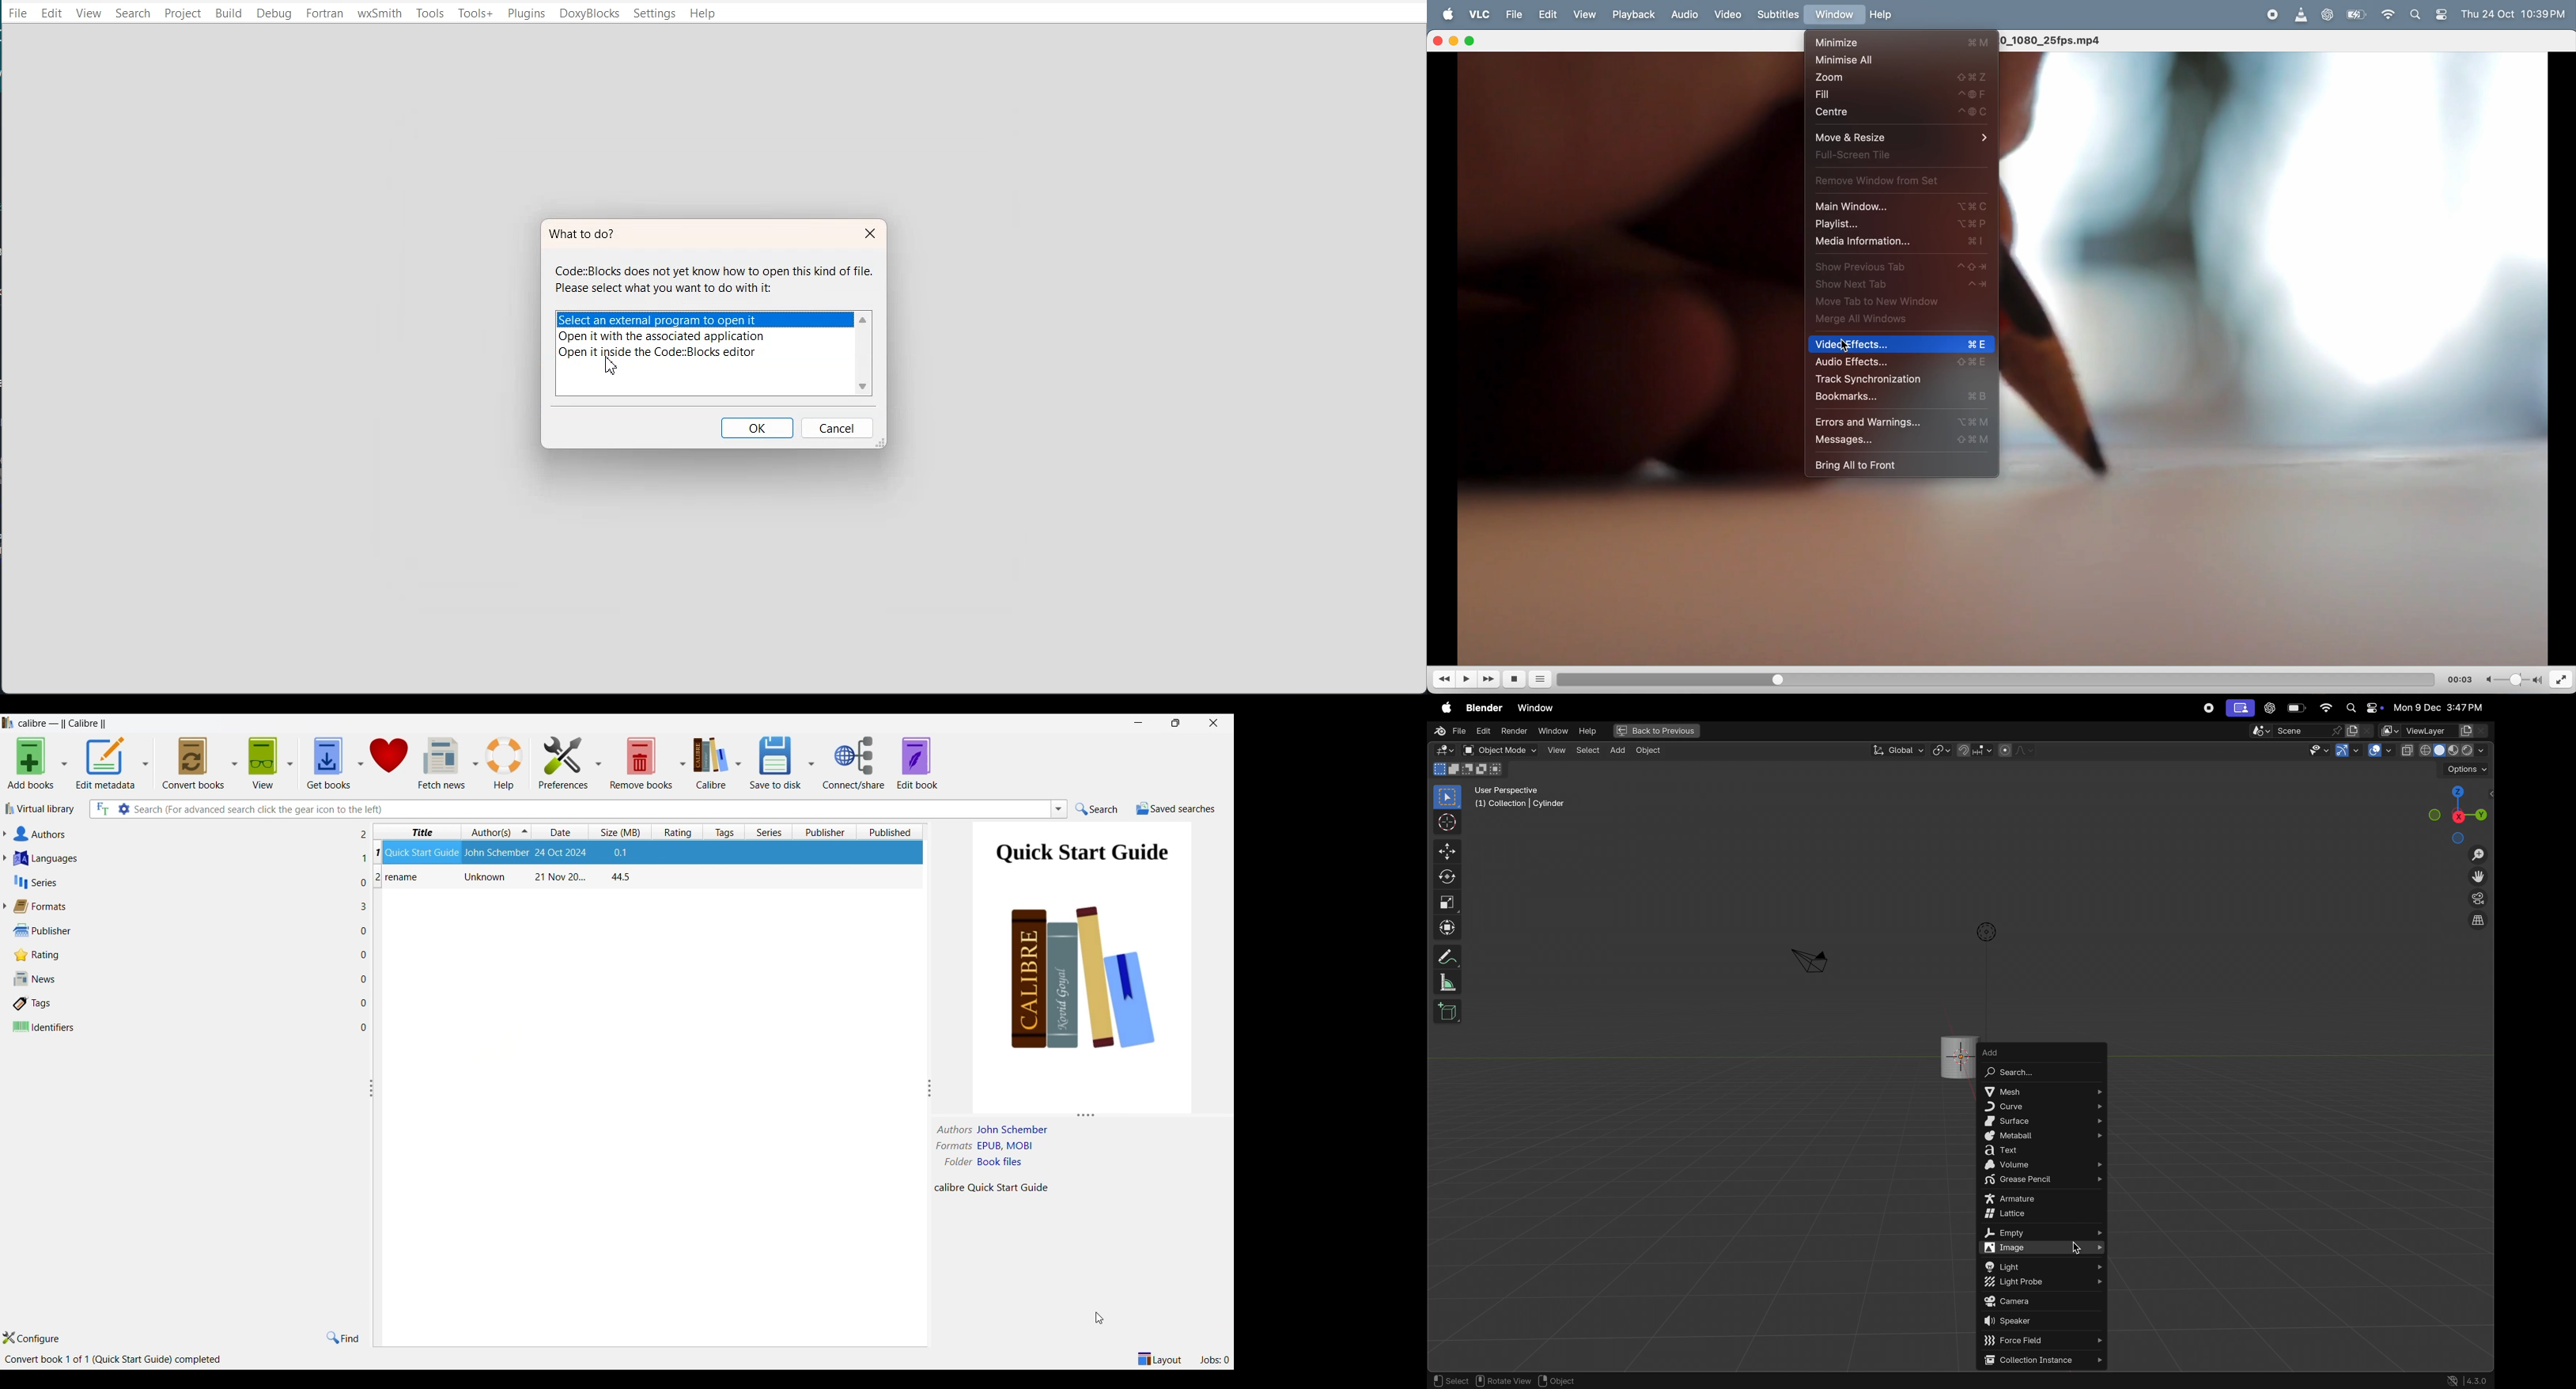 The image size is (2576, 1400). What do you see at coordinates (777, 763) in the screenshot?
I see `Save to disk` at bounding box center [777, 763].